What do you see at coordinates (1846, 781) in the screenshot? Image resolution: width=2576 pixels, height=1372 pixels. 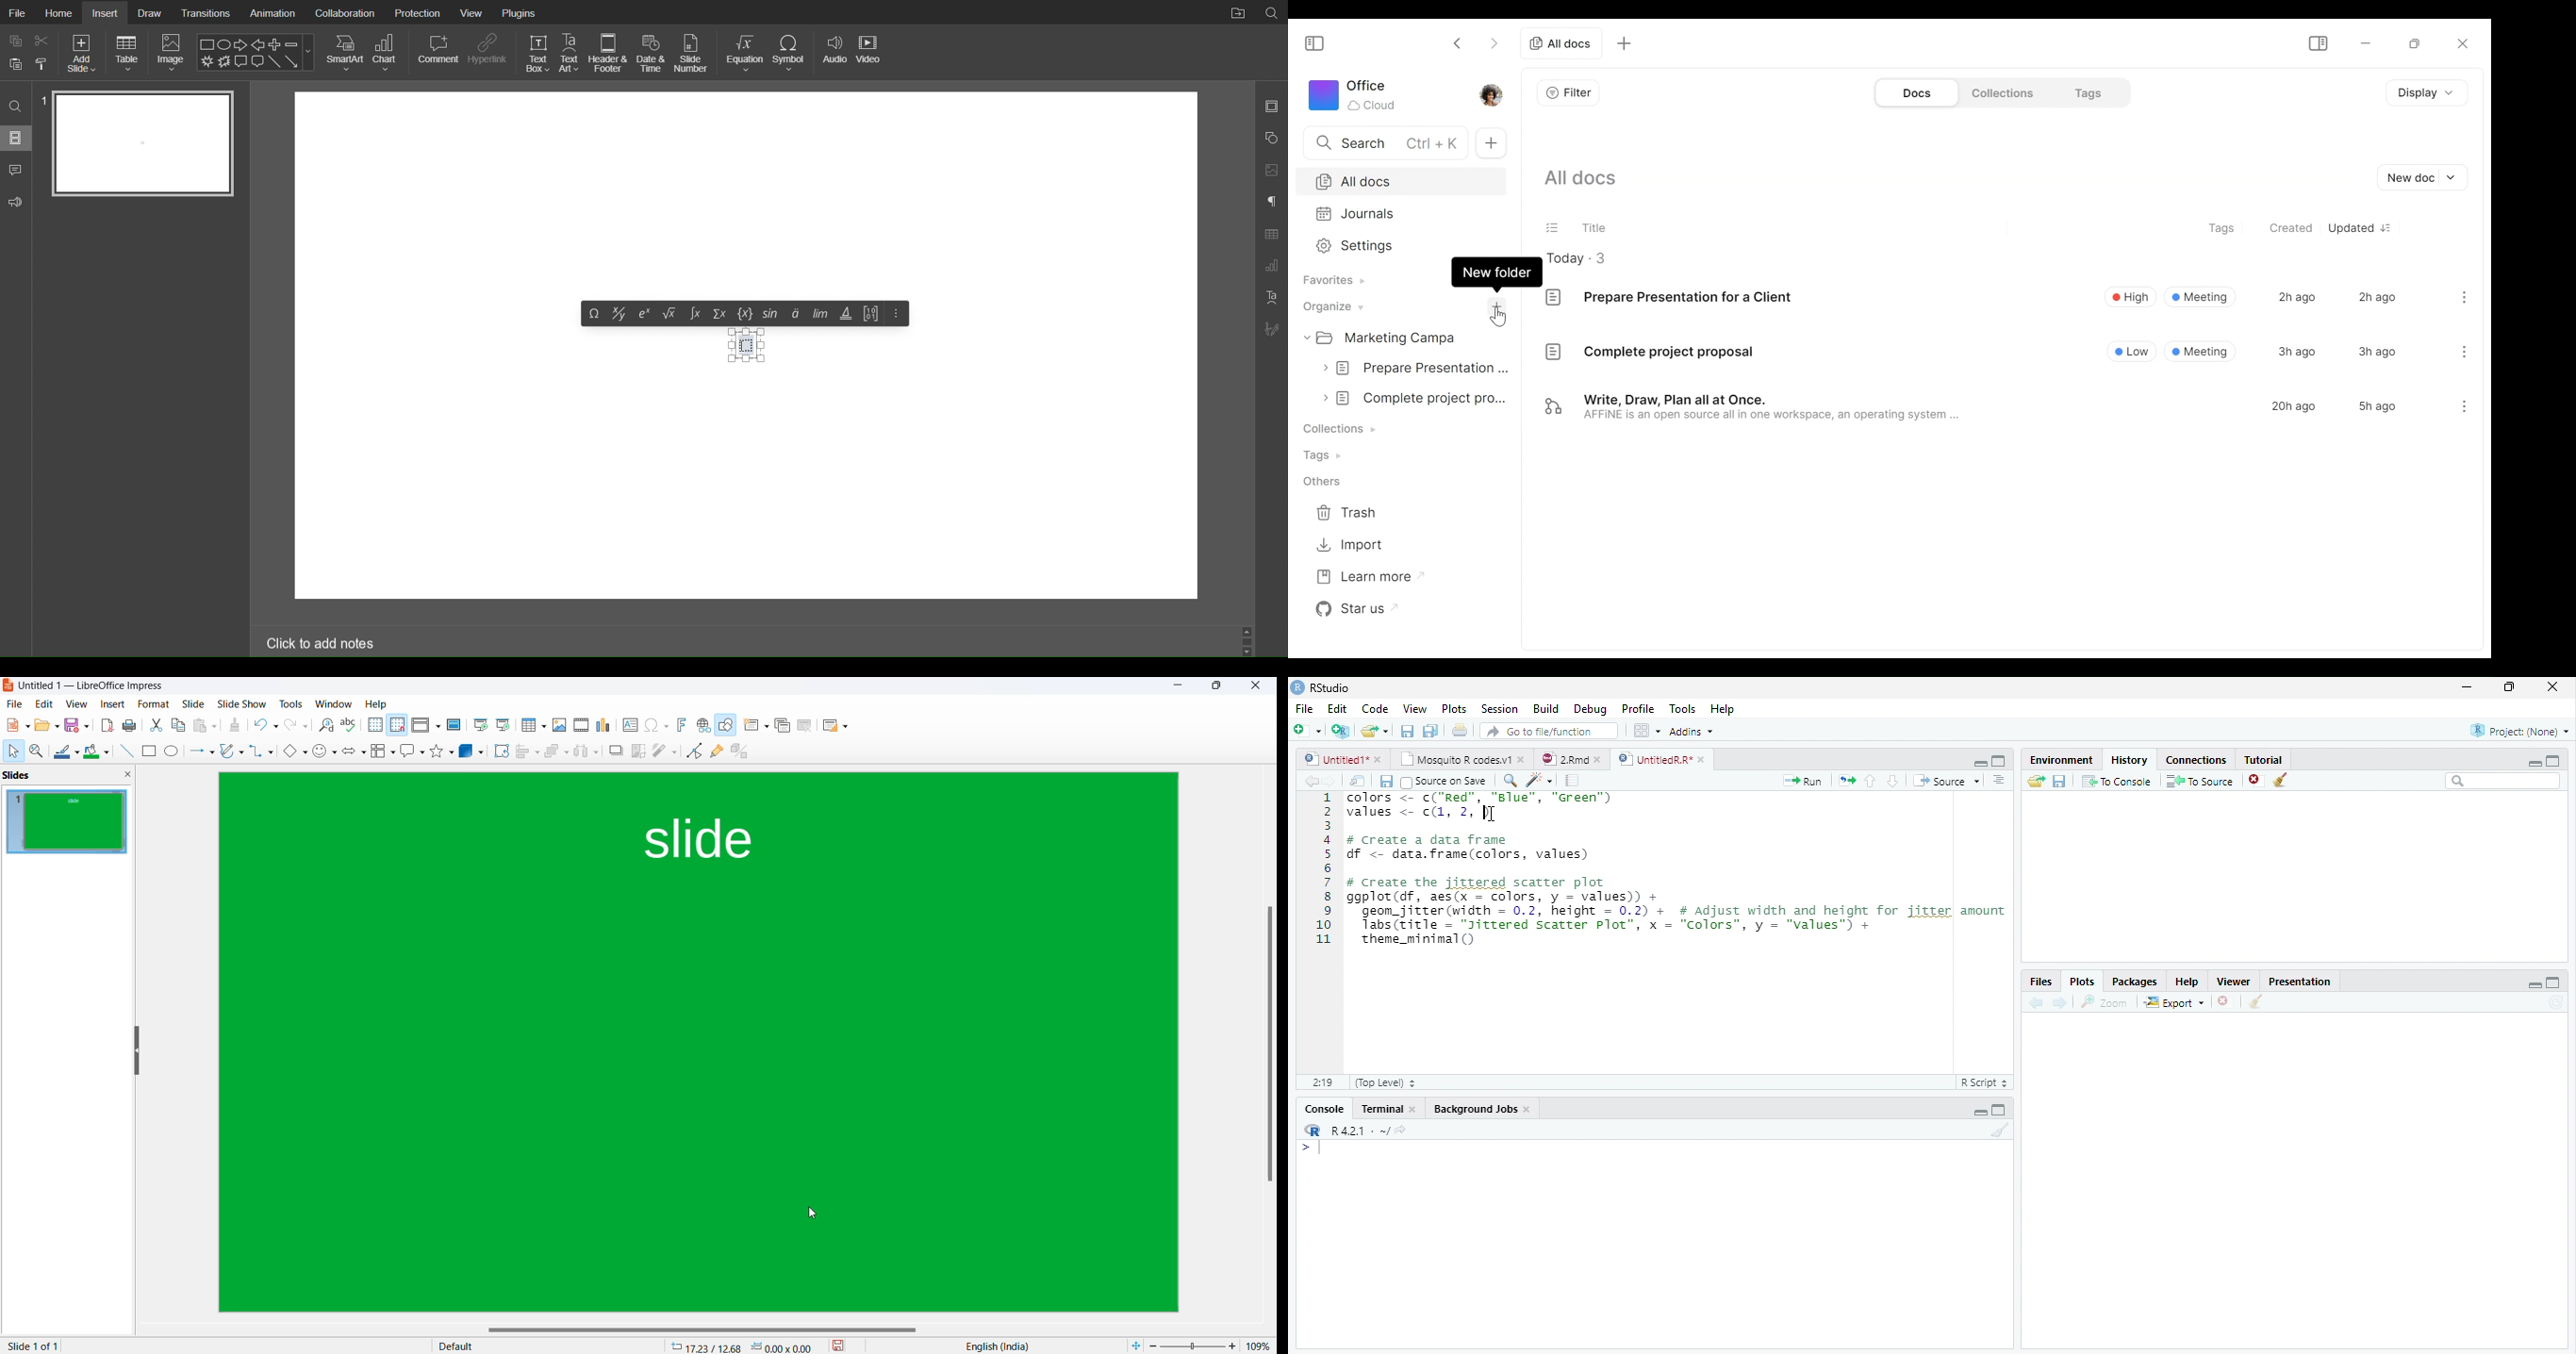 I see `Re-run the previous code region` at bounding box center [1846, 781].